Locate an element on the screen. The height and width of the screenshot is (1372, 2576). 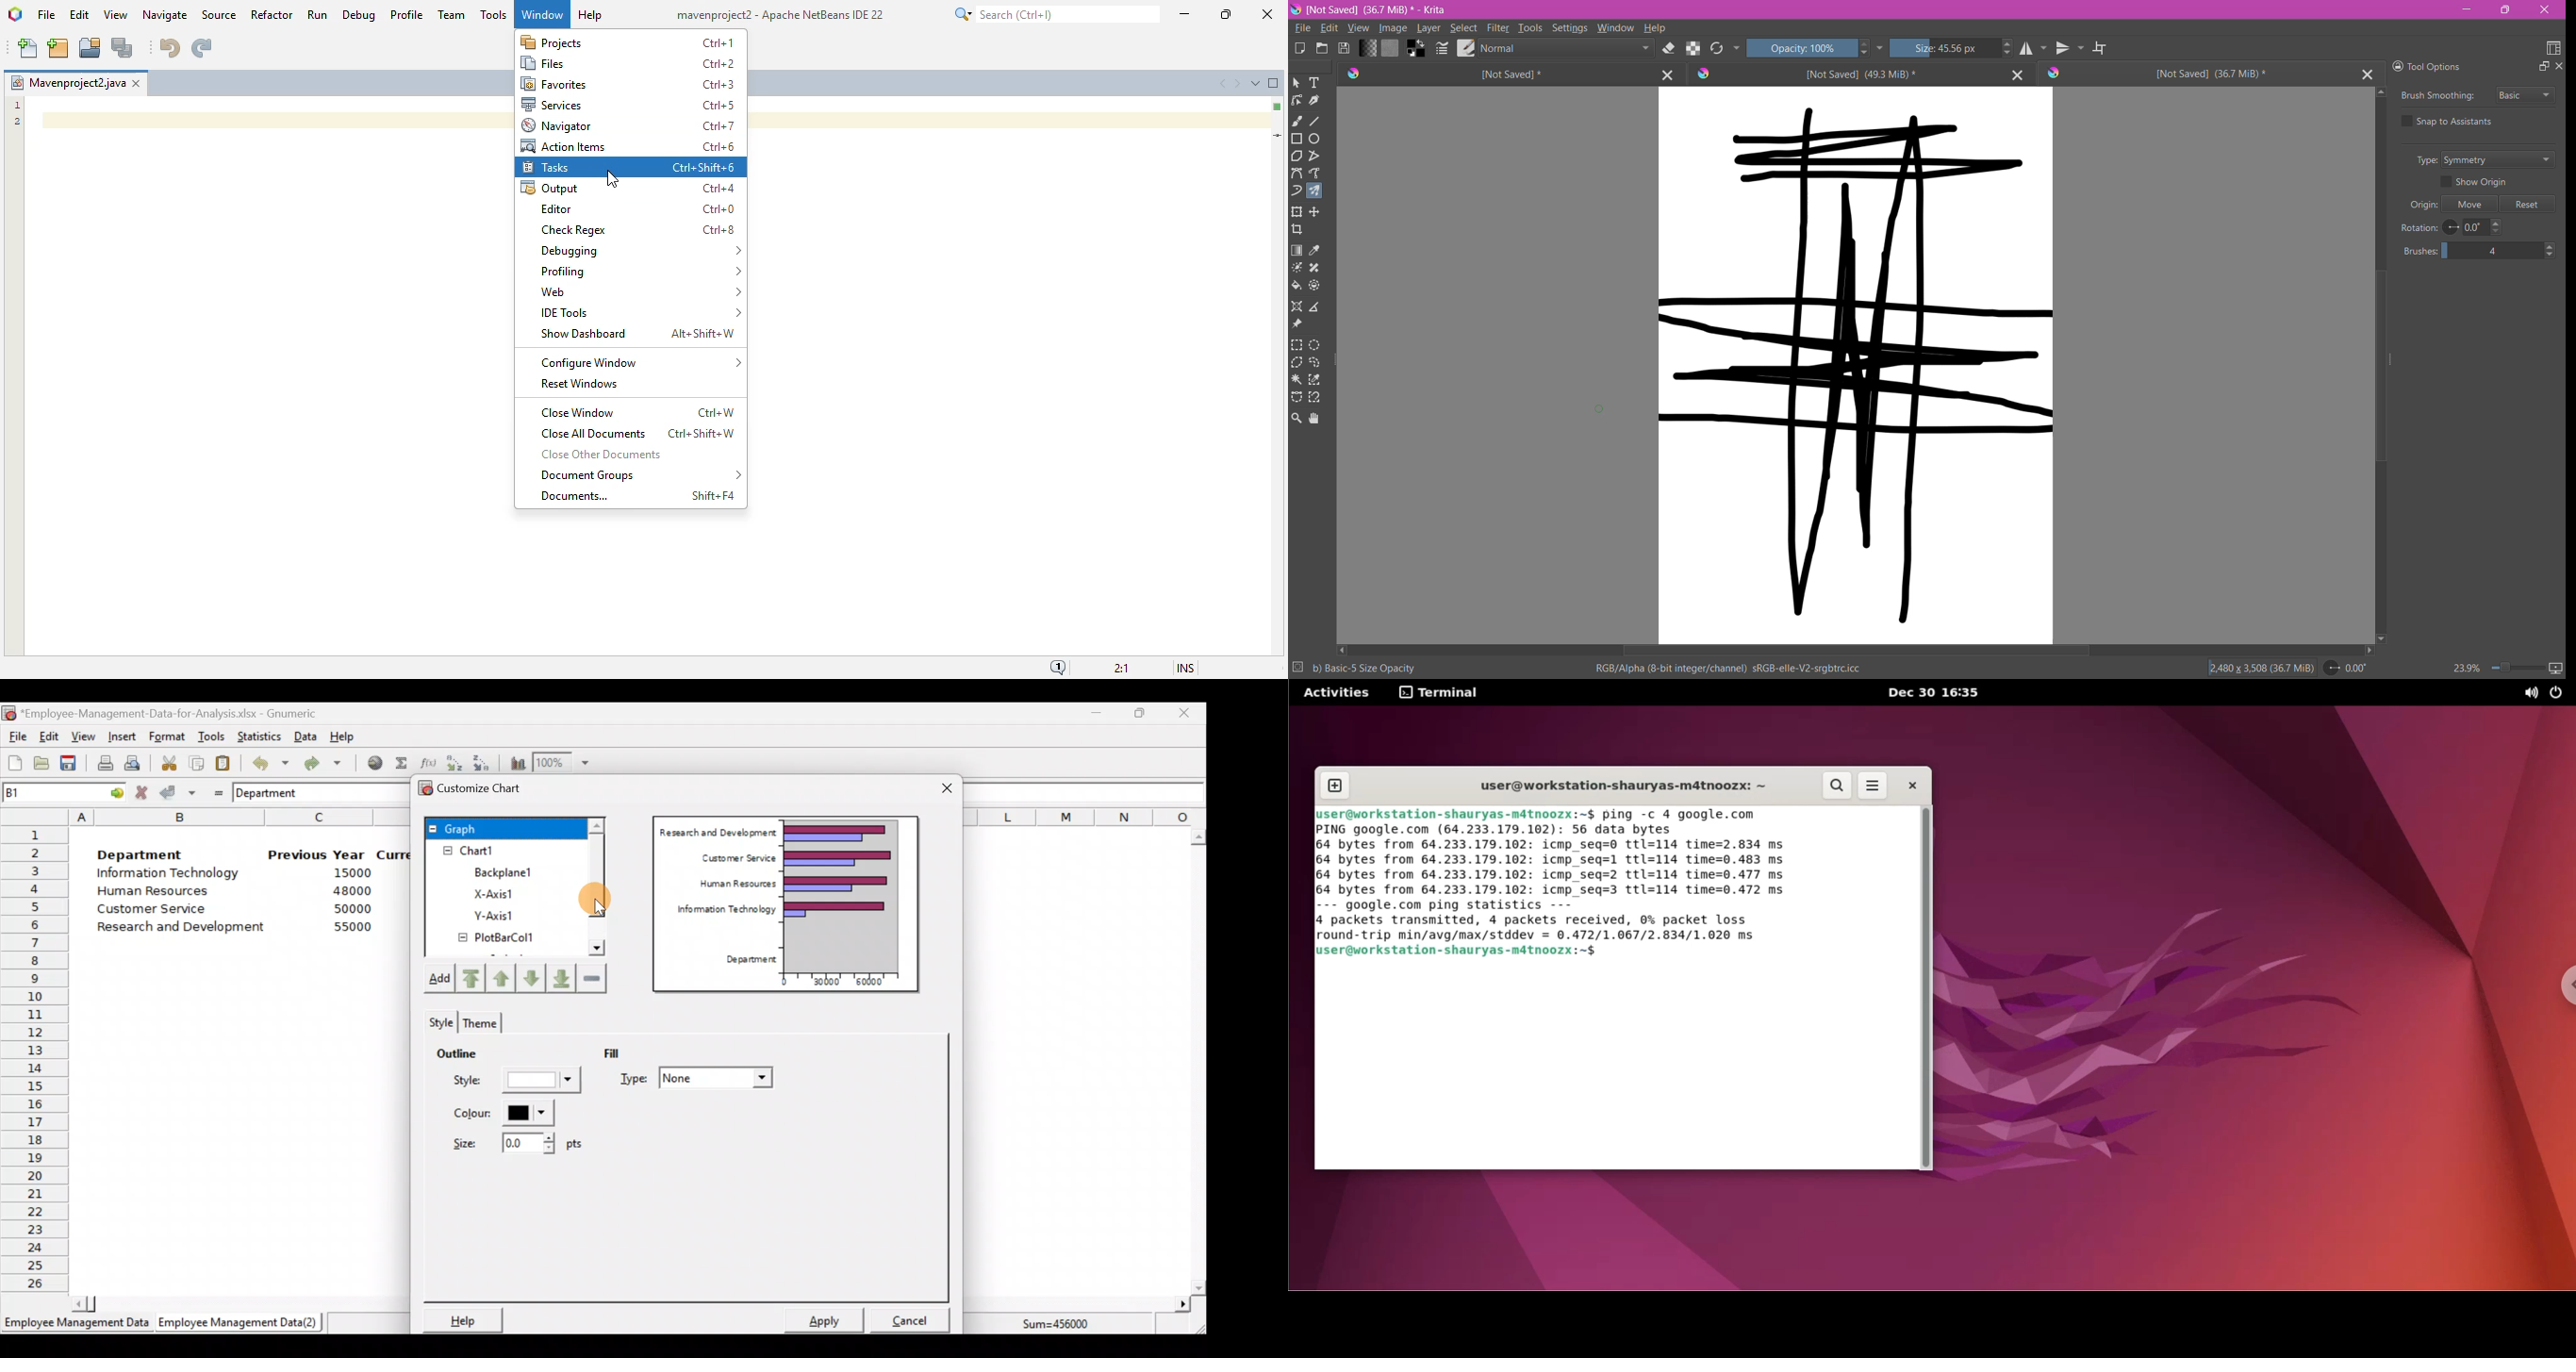
Redo undone action is located at coordinates (320, 763).